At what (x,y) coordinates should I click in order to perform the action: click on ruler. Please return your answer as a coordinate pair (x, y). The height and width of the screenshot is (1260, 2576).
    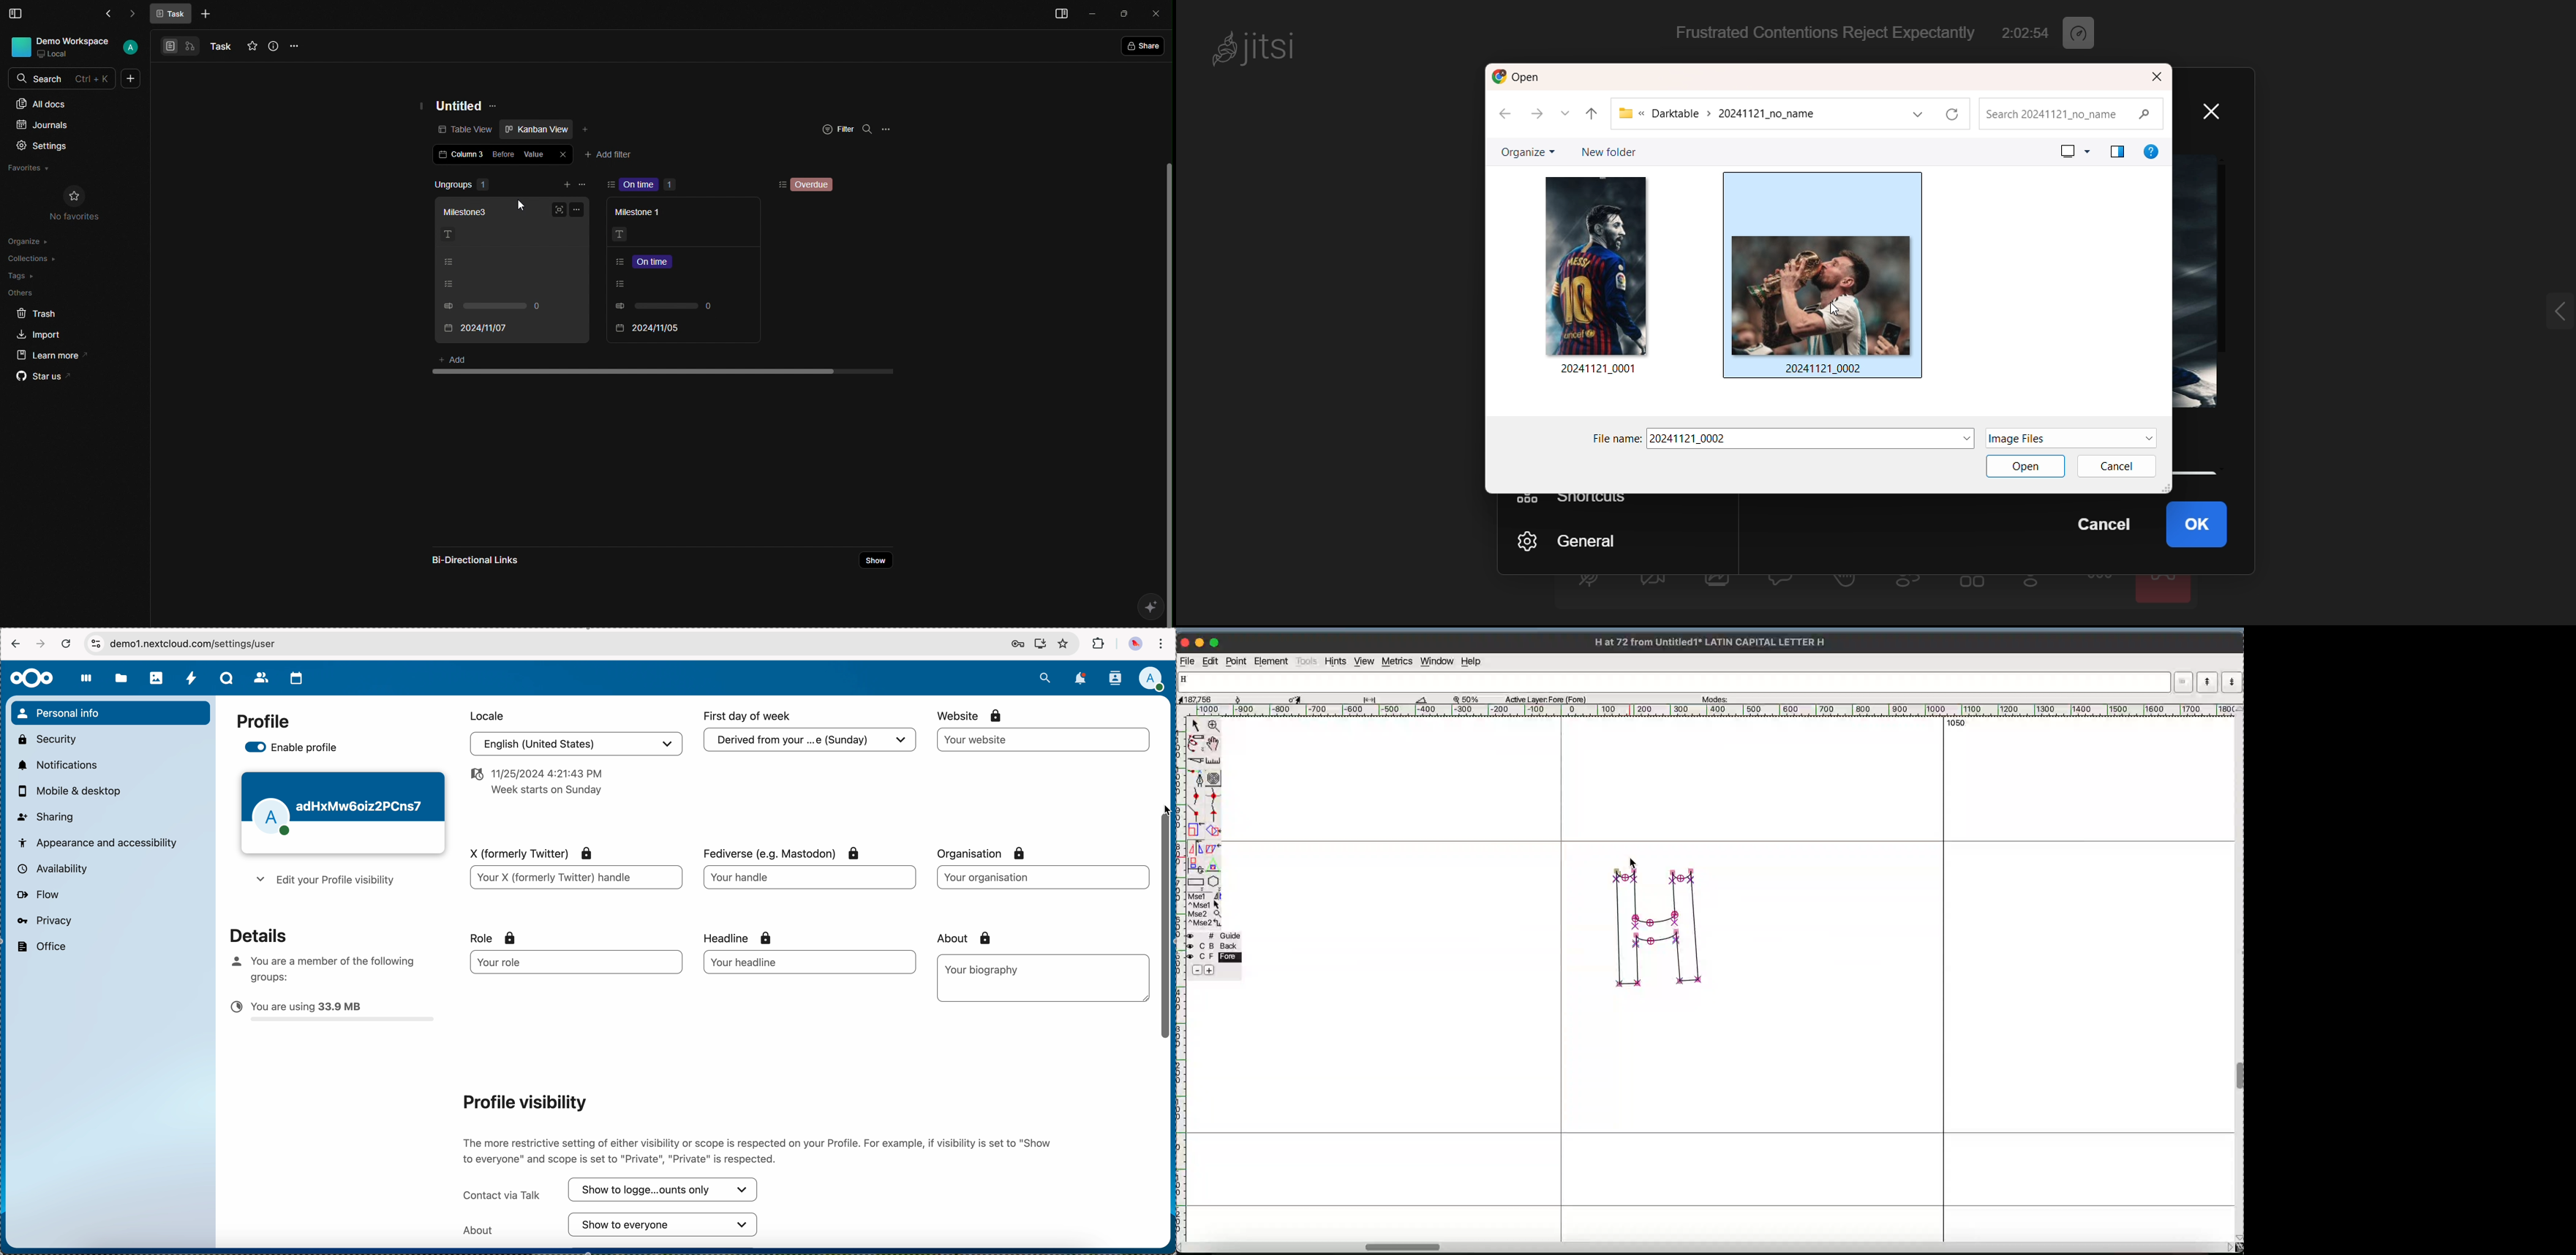
    Looking at the image, I should click on (1718, 710).